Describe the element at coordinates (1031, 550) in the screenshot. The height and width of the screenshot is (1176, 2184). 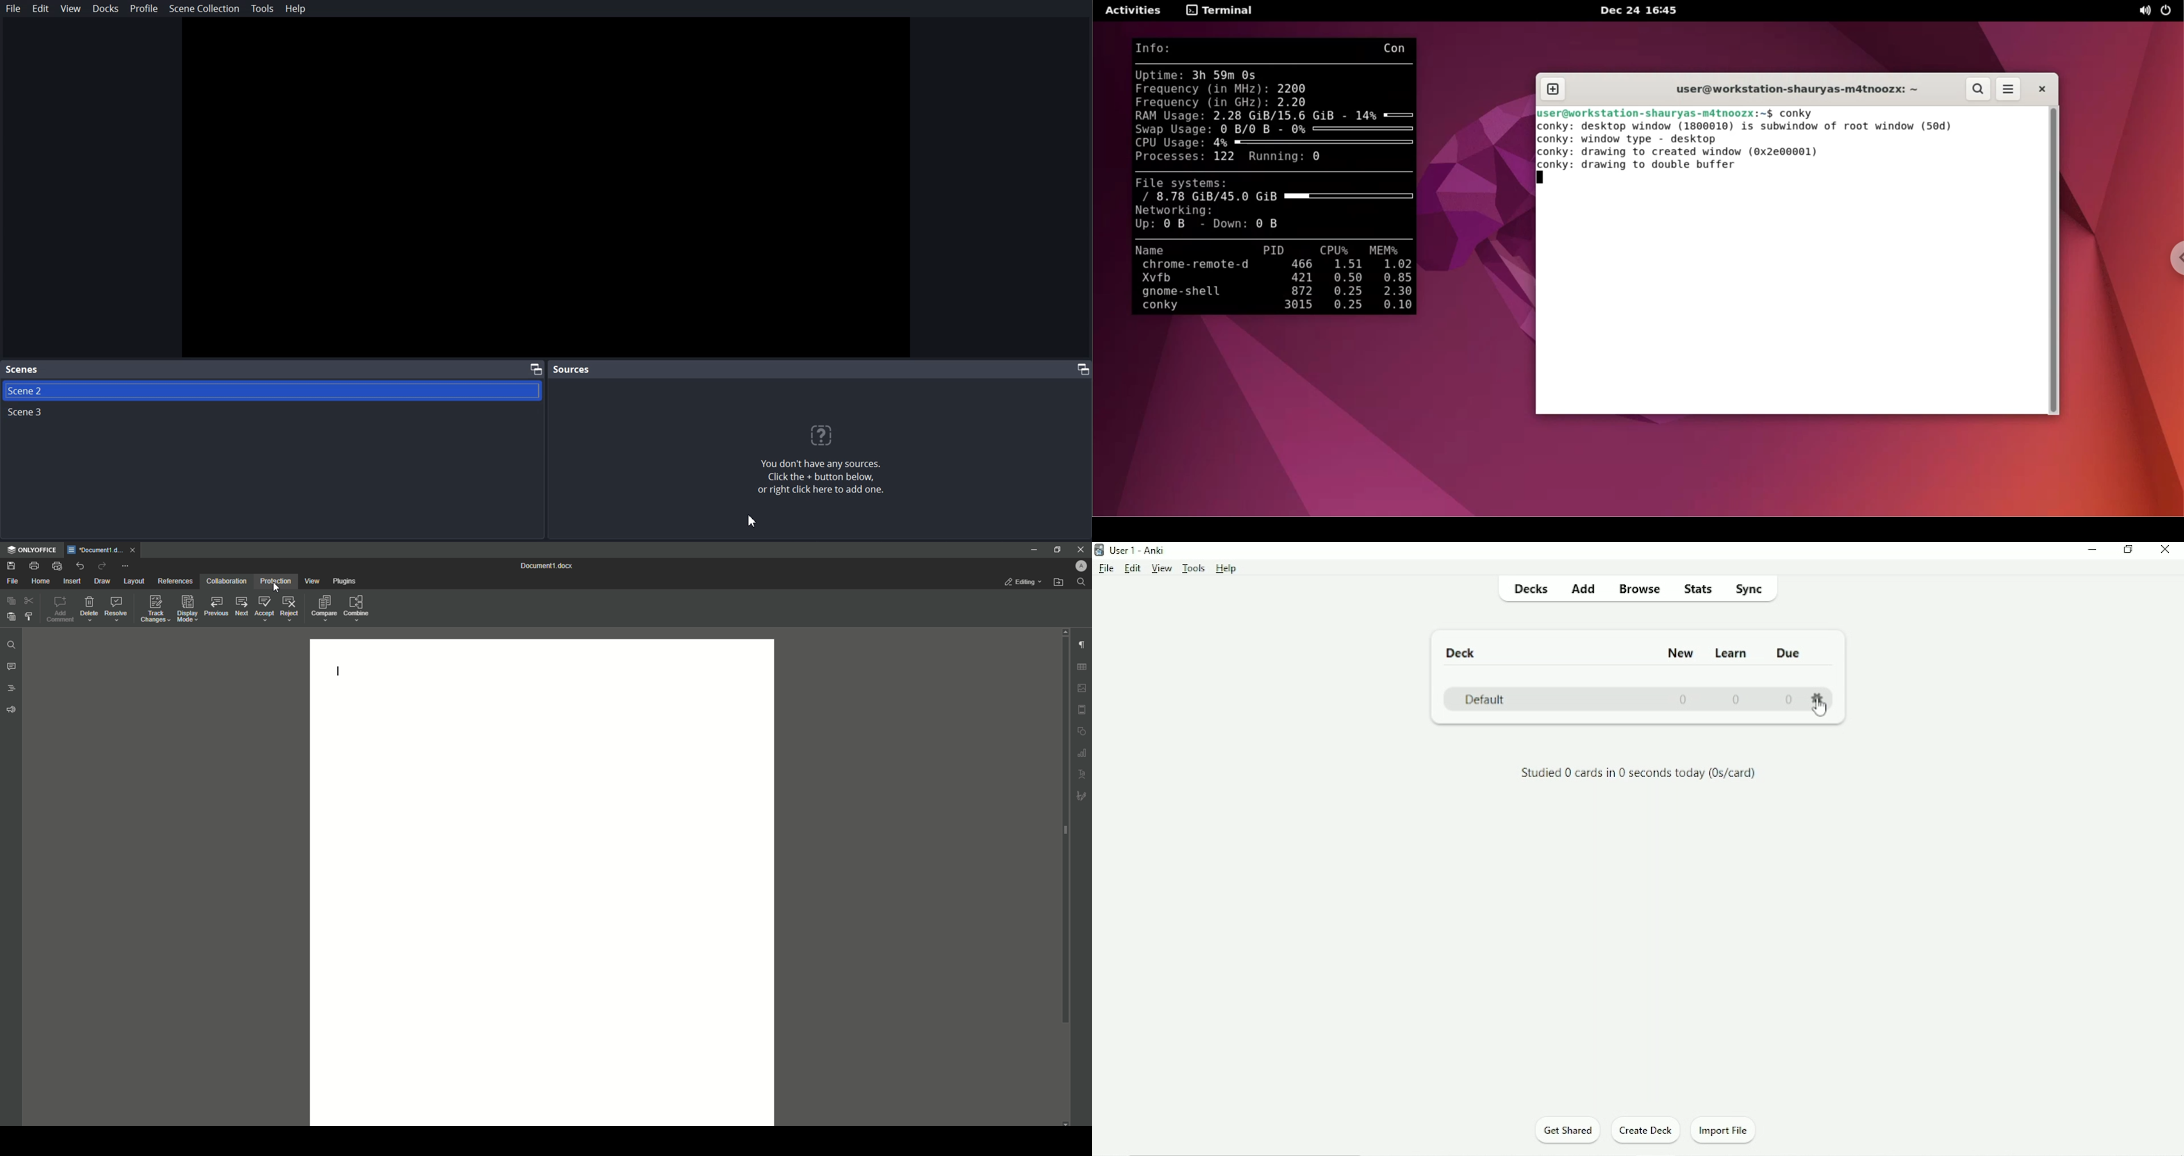
I see `Minimize` at that location.